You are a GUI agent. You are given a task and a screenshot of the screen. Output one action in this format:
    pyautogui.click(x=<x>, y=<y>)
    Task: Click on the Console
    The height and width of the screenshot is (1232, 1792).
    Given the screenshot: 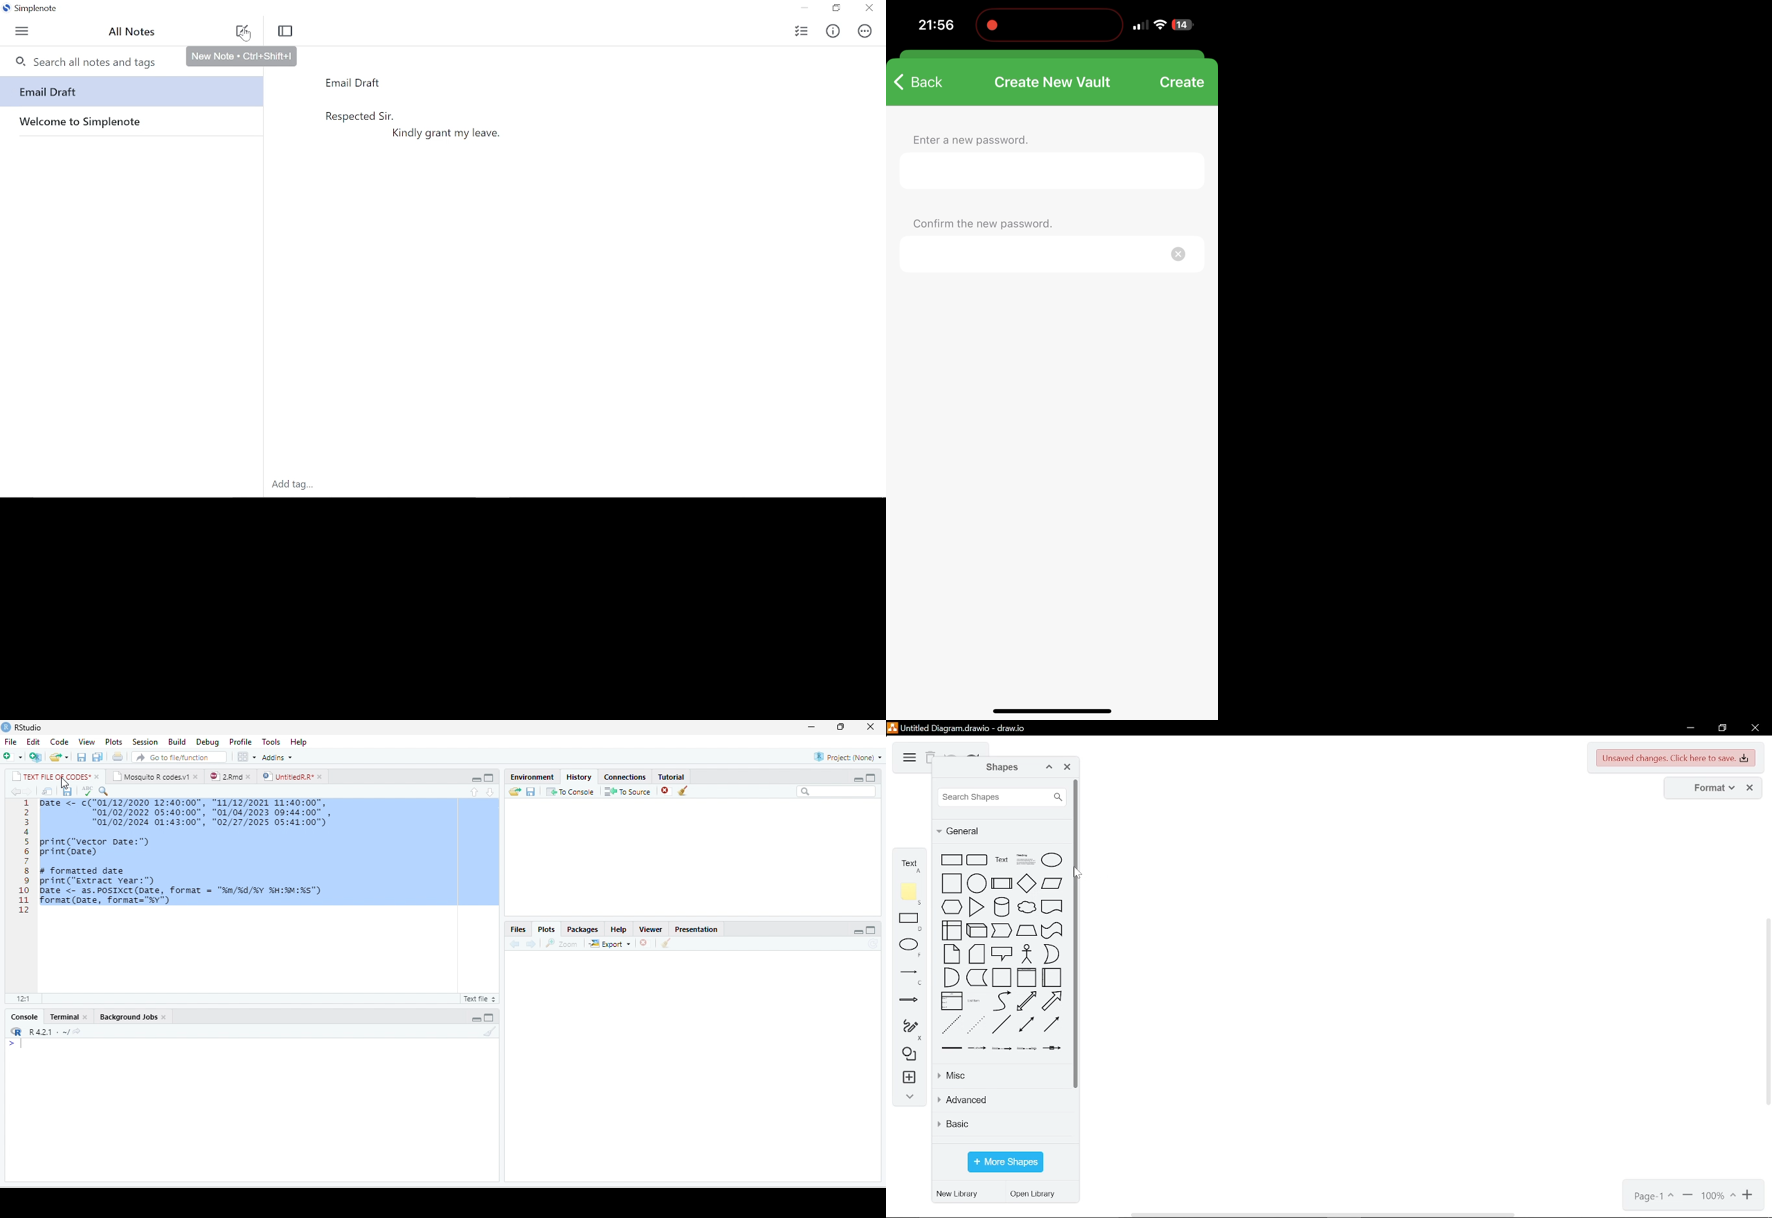 What is the action you would take?
    pyautogui.click(x=24, y=1017)
    